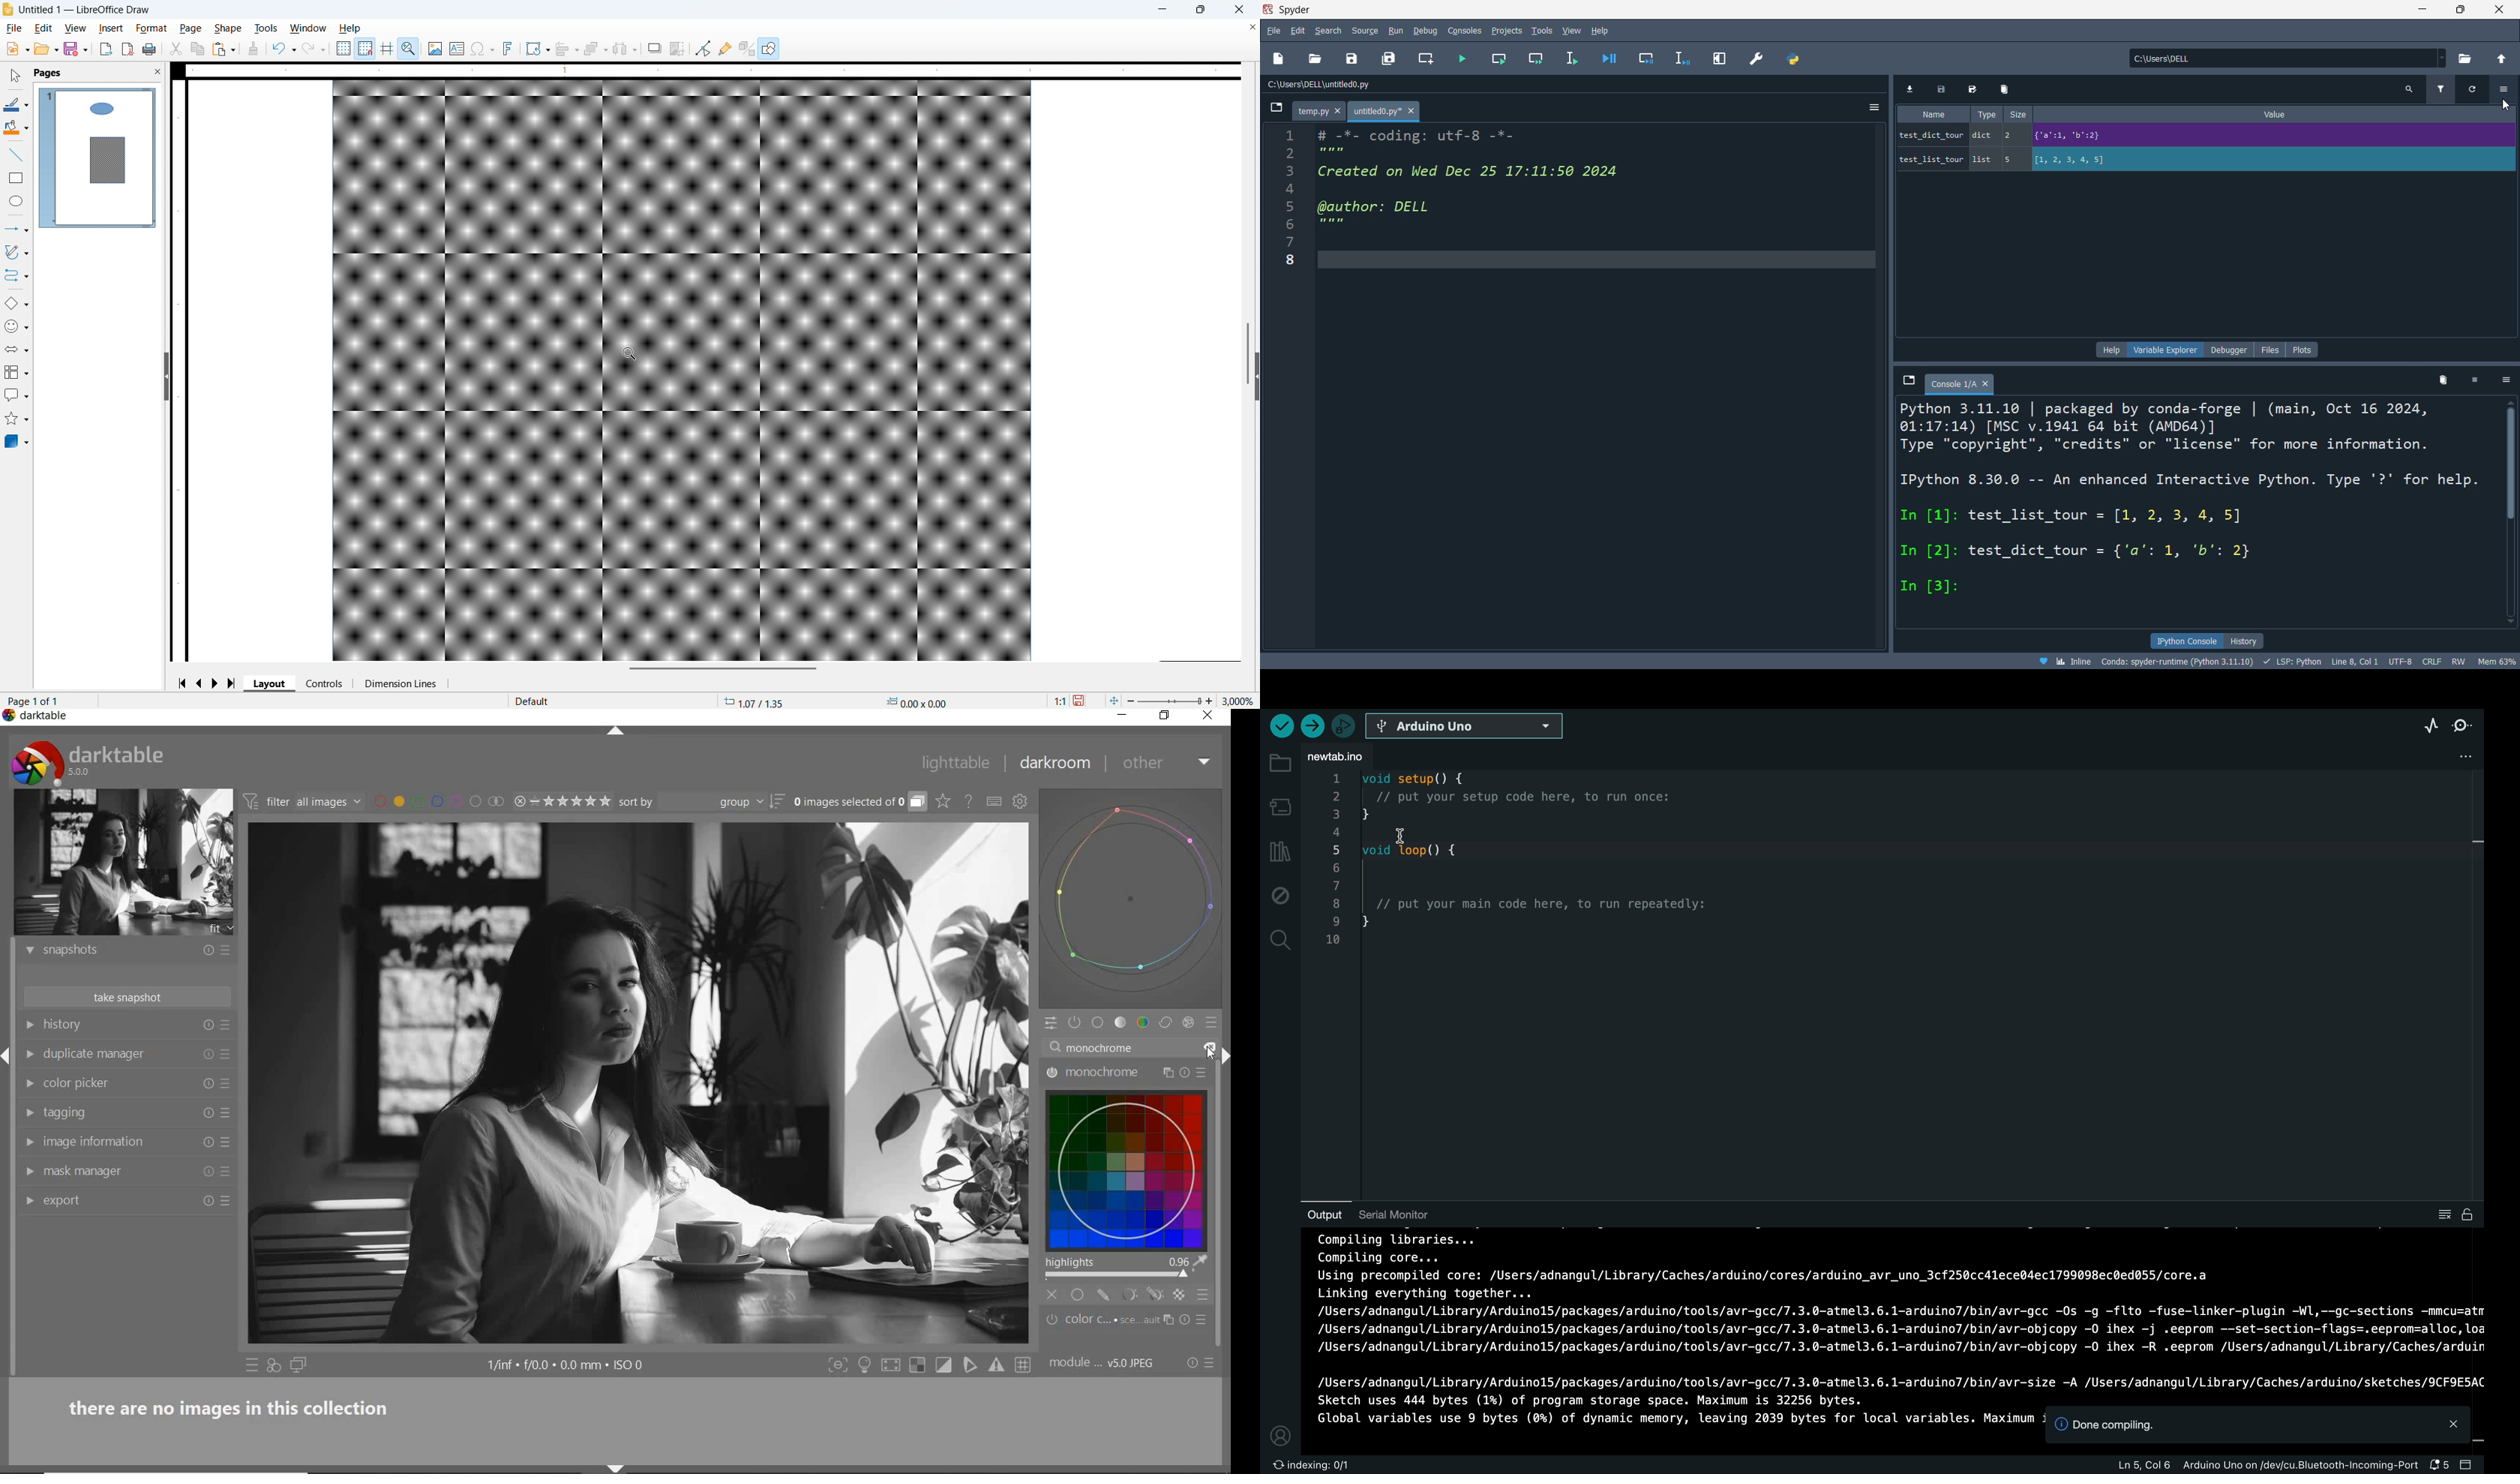 This screenshot has height=1484, width=2520. Describe the element at coordinates (1500, 59) in the screenshot. I see `run cell` at that location.